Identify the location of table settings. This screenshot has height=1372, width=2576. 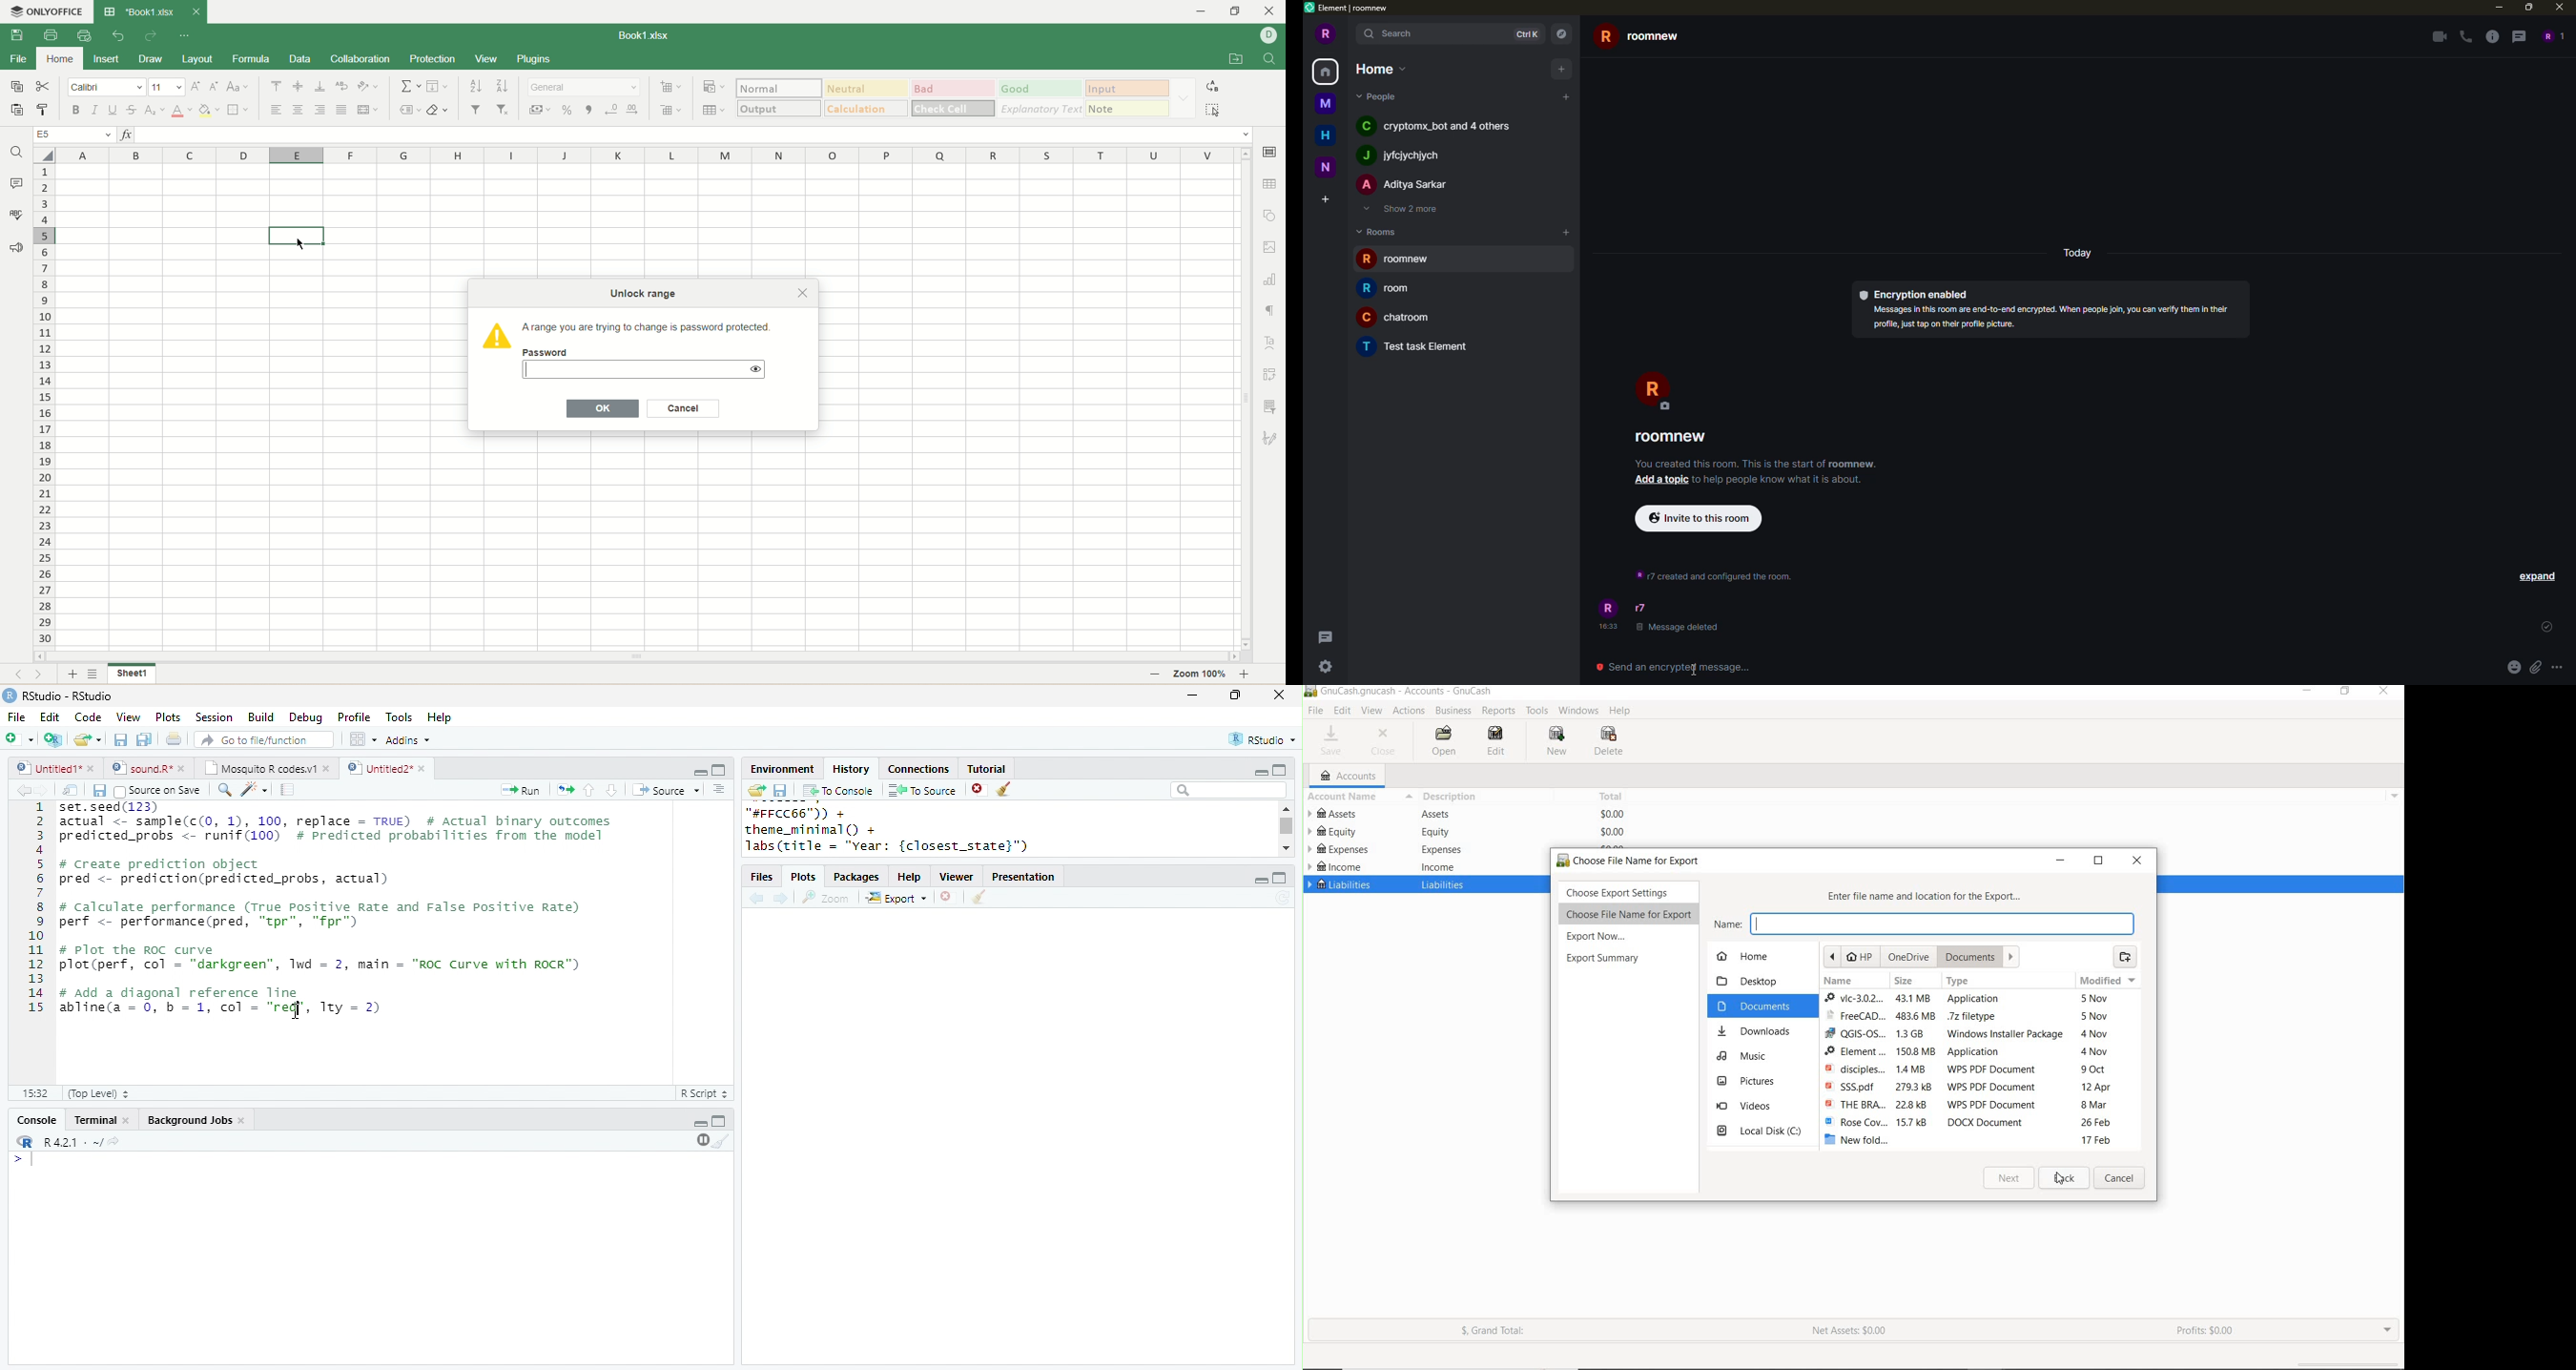
(1271, 185).